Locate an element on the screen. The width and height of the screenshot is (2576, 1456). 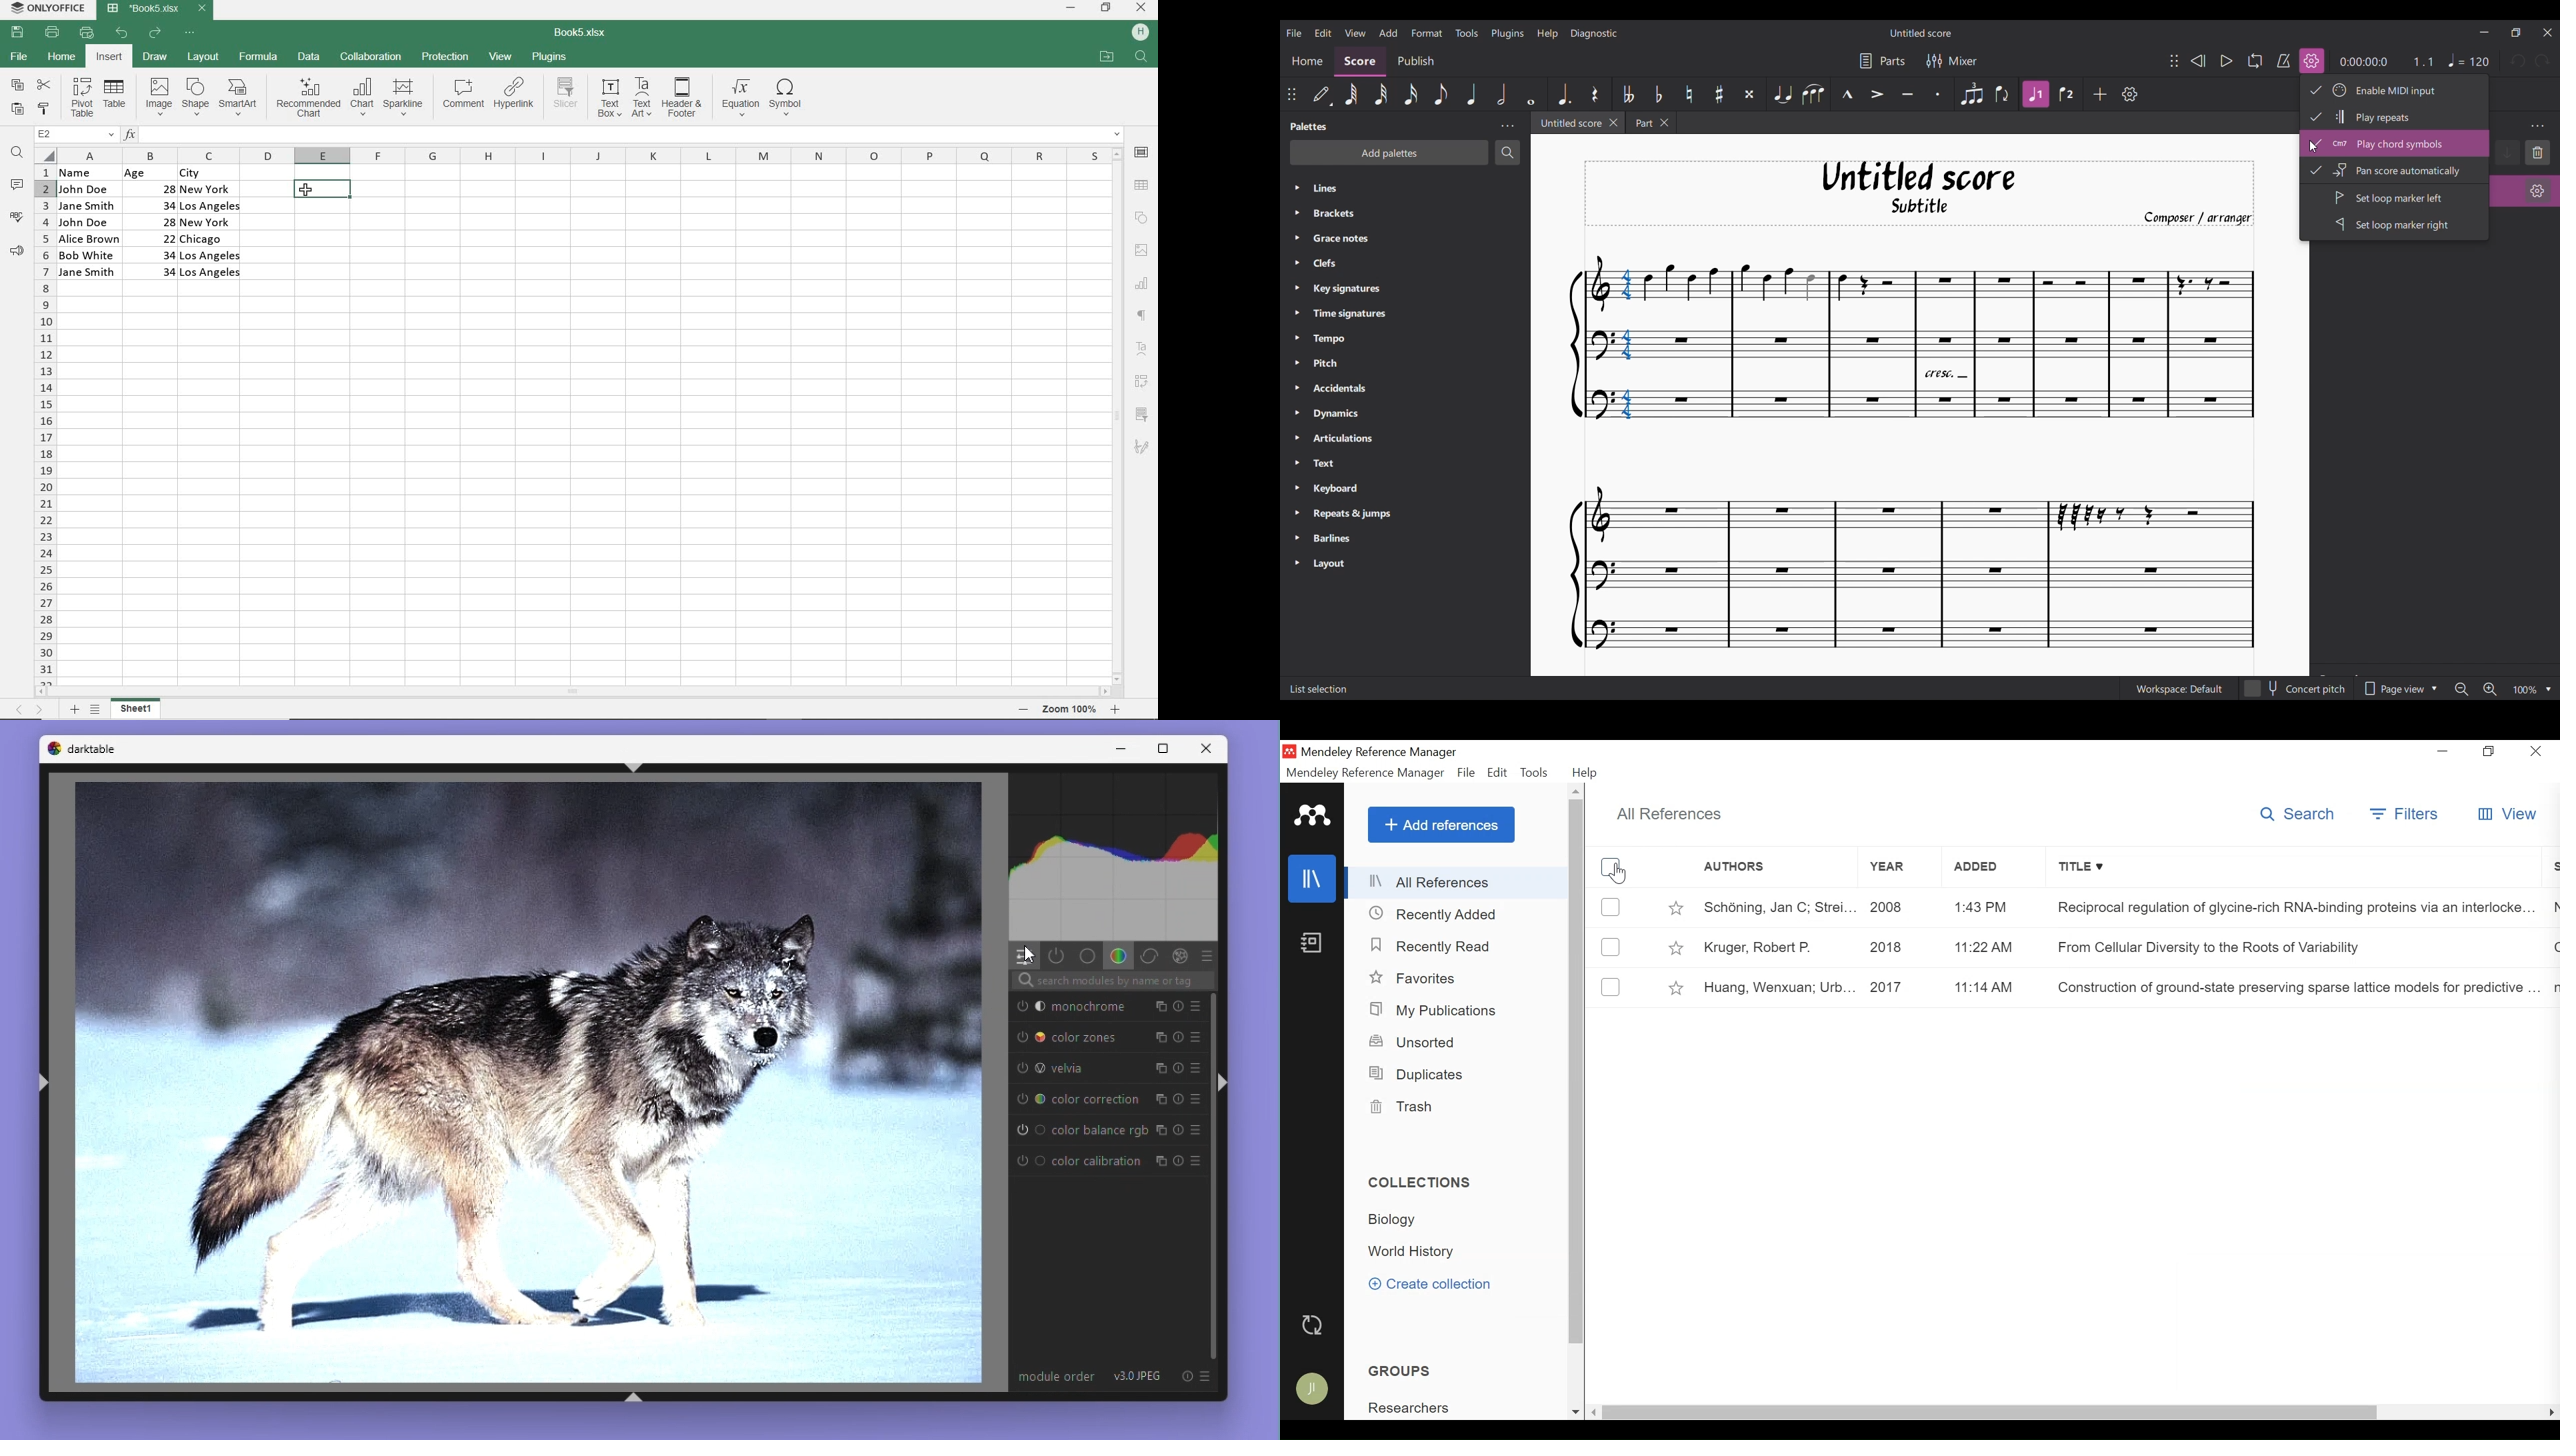
Favorites is located at coordinates (1417, 978).